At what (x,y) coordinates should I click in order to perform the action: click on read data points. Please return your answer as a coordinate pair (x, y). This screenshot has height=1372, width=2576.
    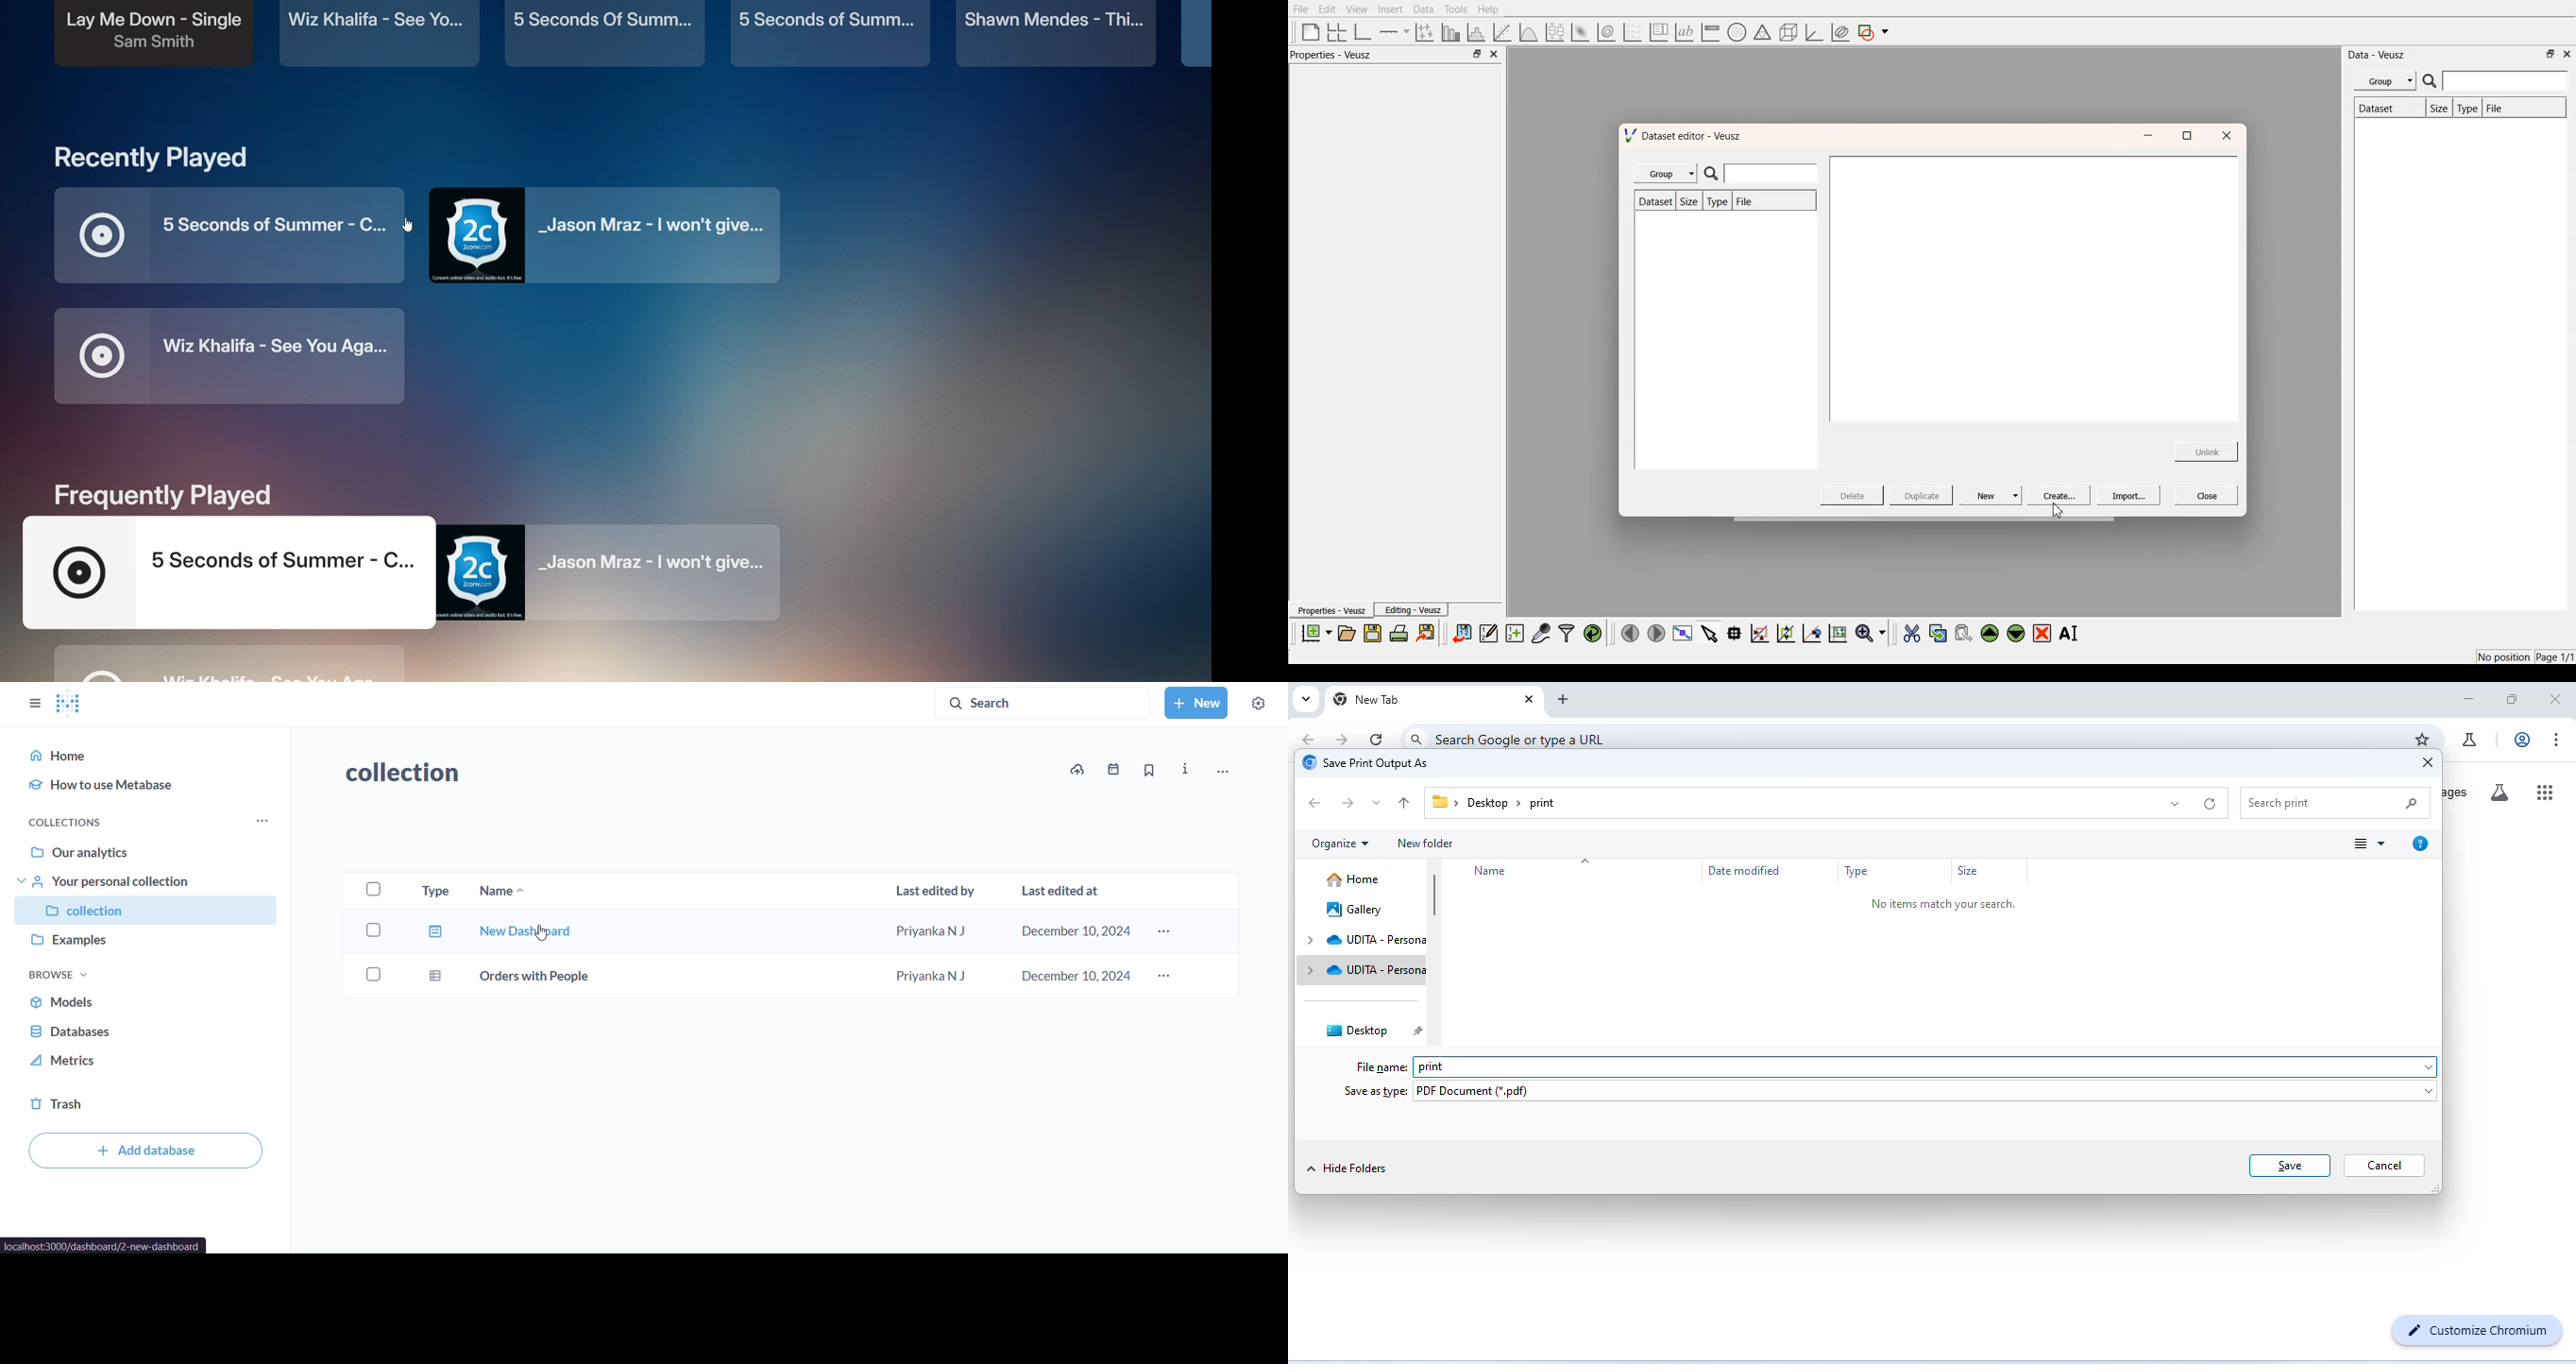
    Looking at the image, I should click on (1734, 633).